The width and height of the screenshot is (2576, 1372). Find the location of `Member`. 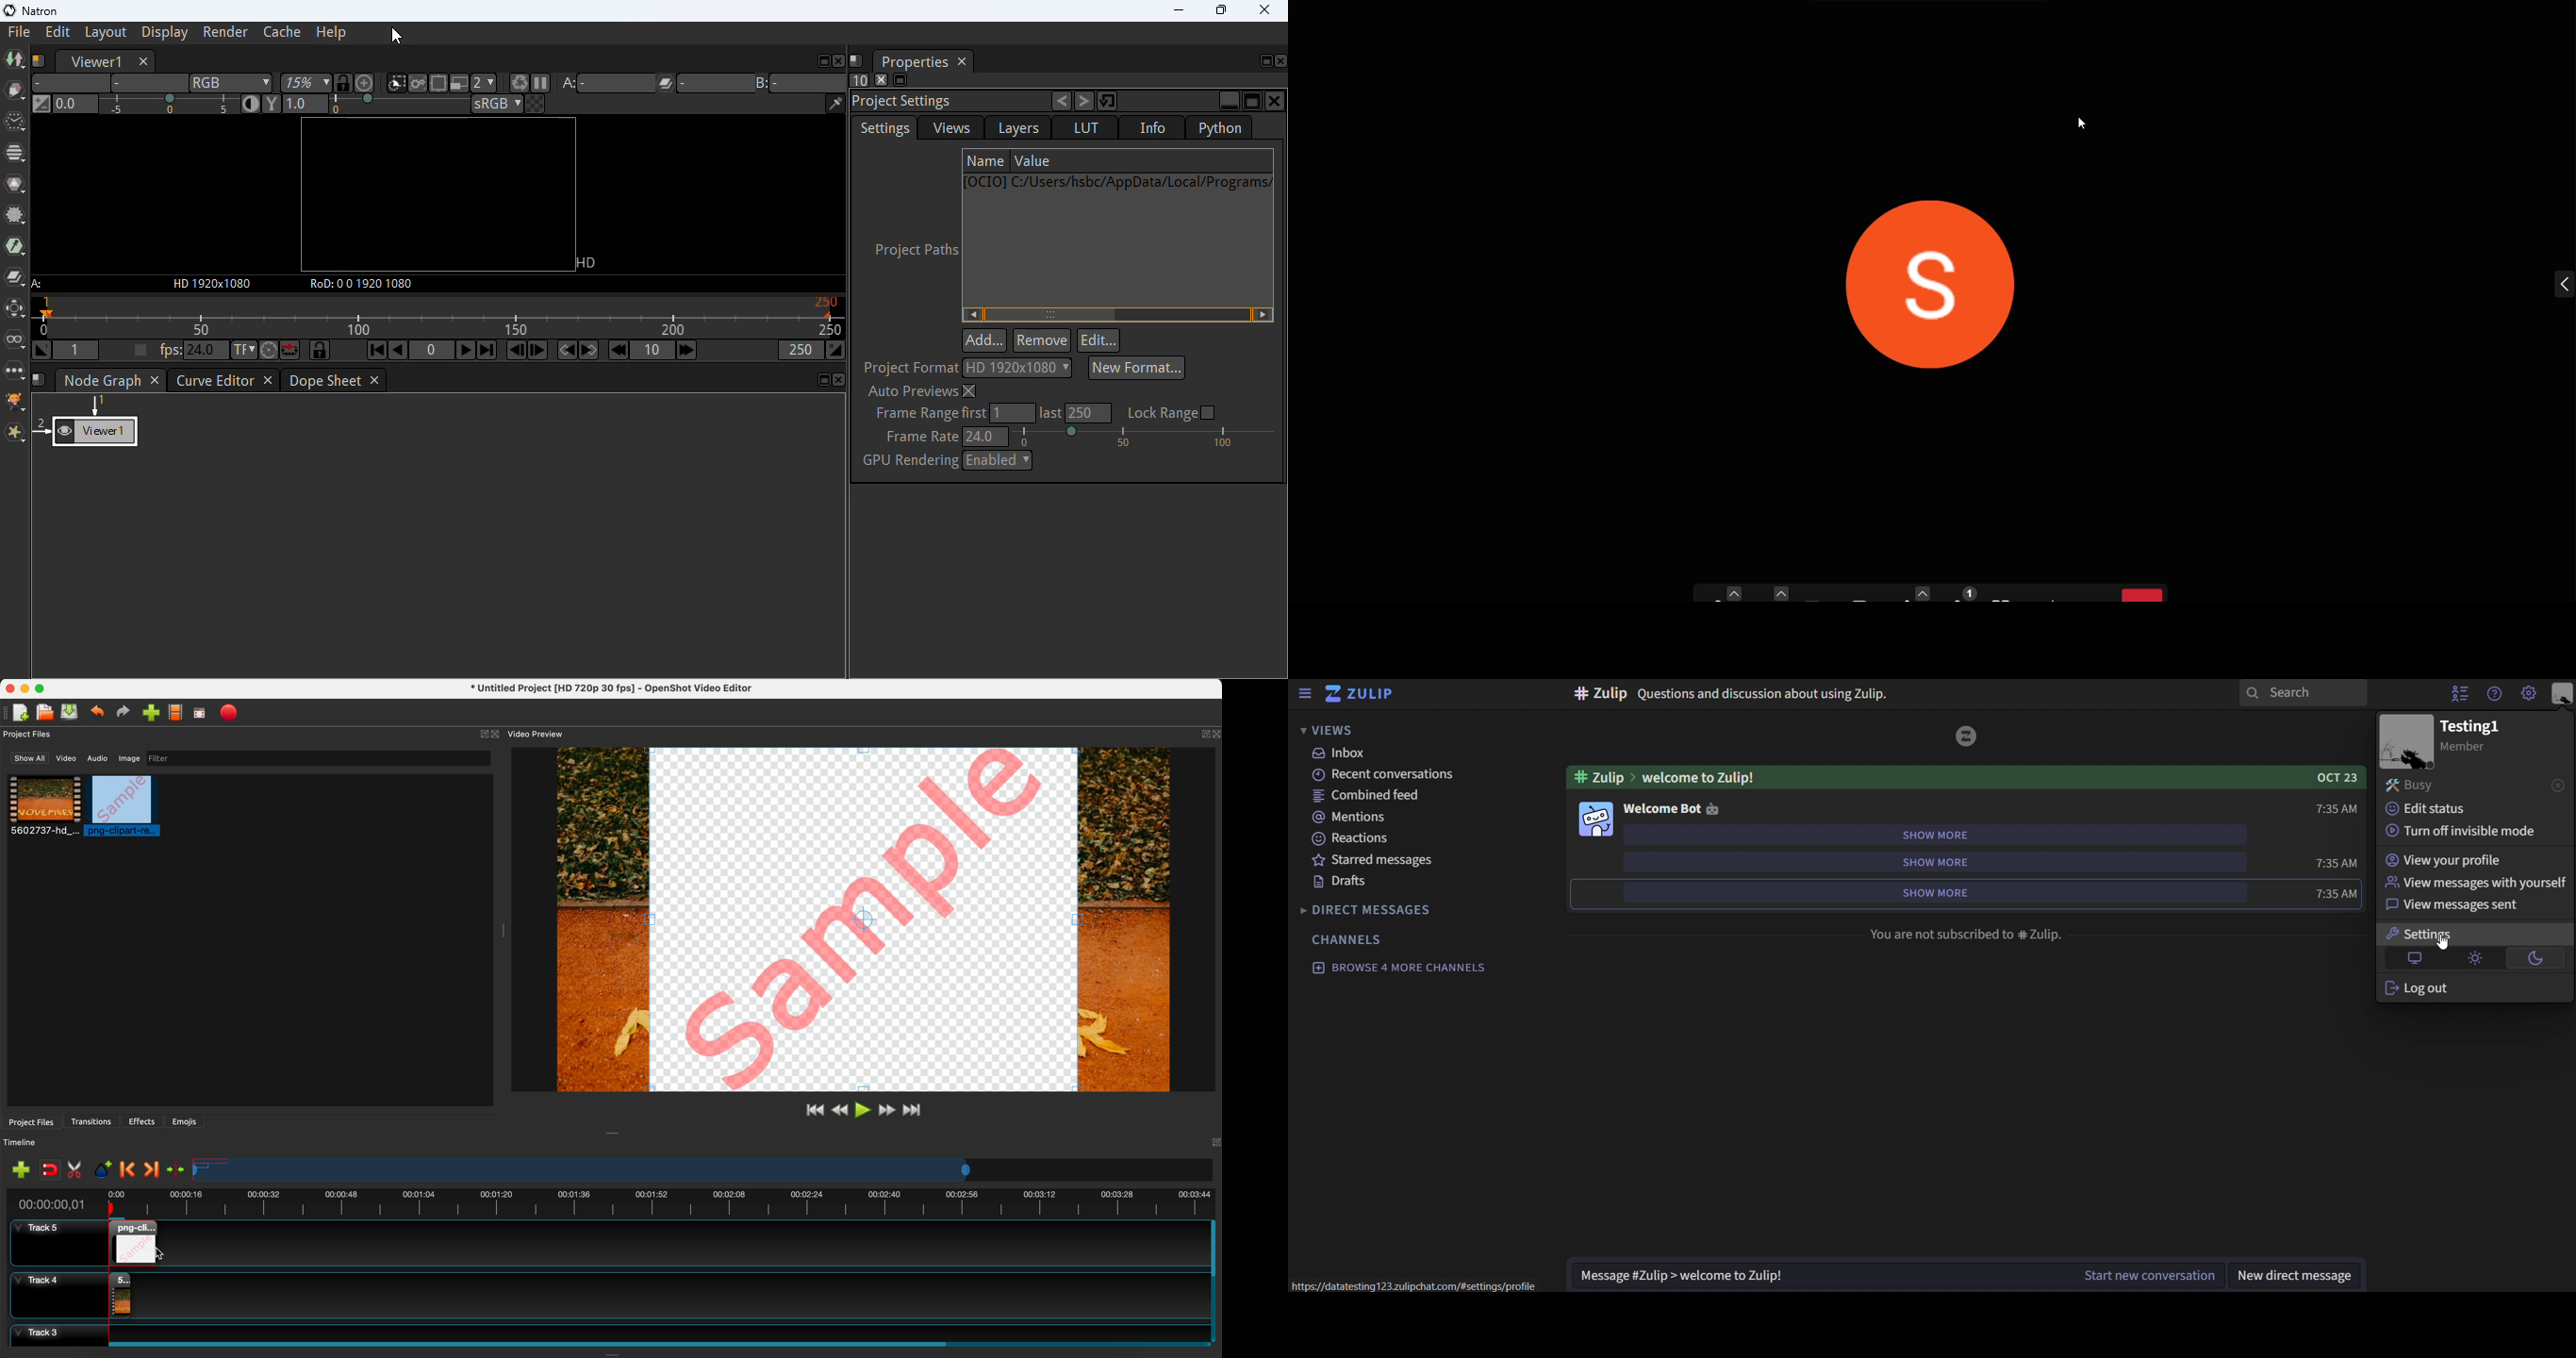

Member is located at coordinates (2466, 748).